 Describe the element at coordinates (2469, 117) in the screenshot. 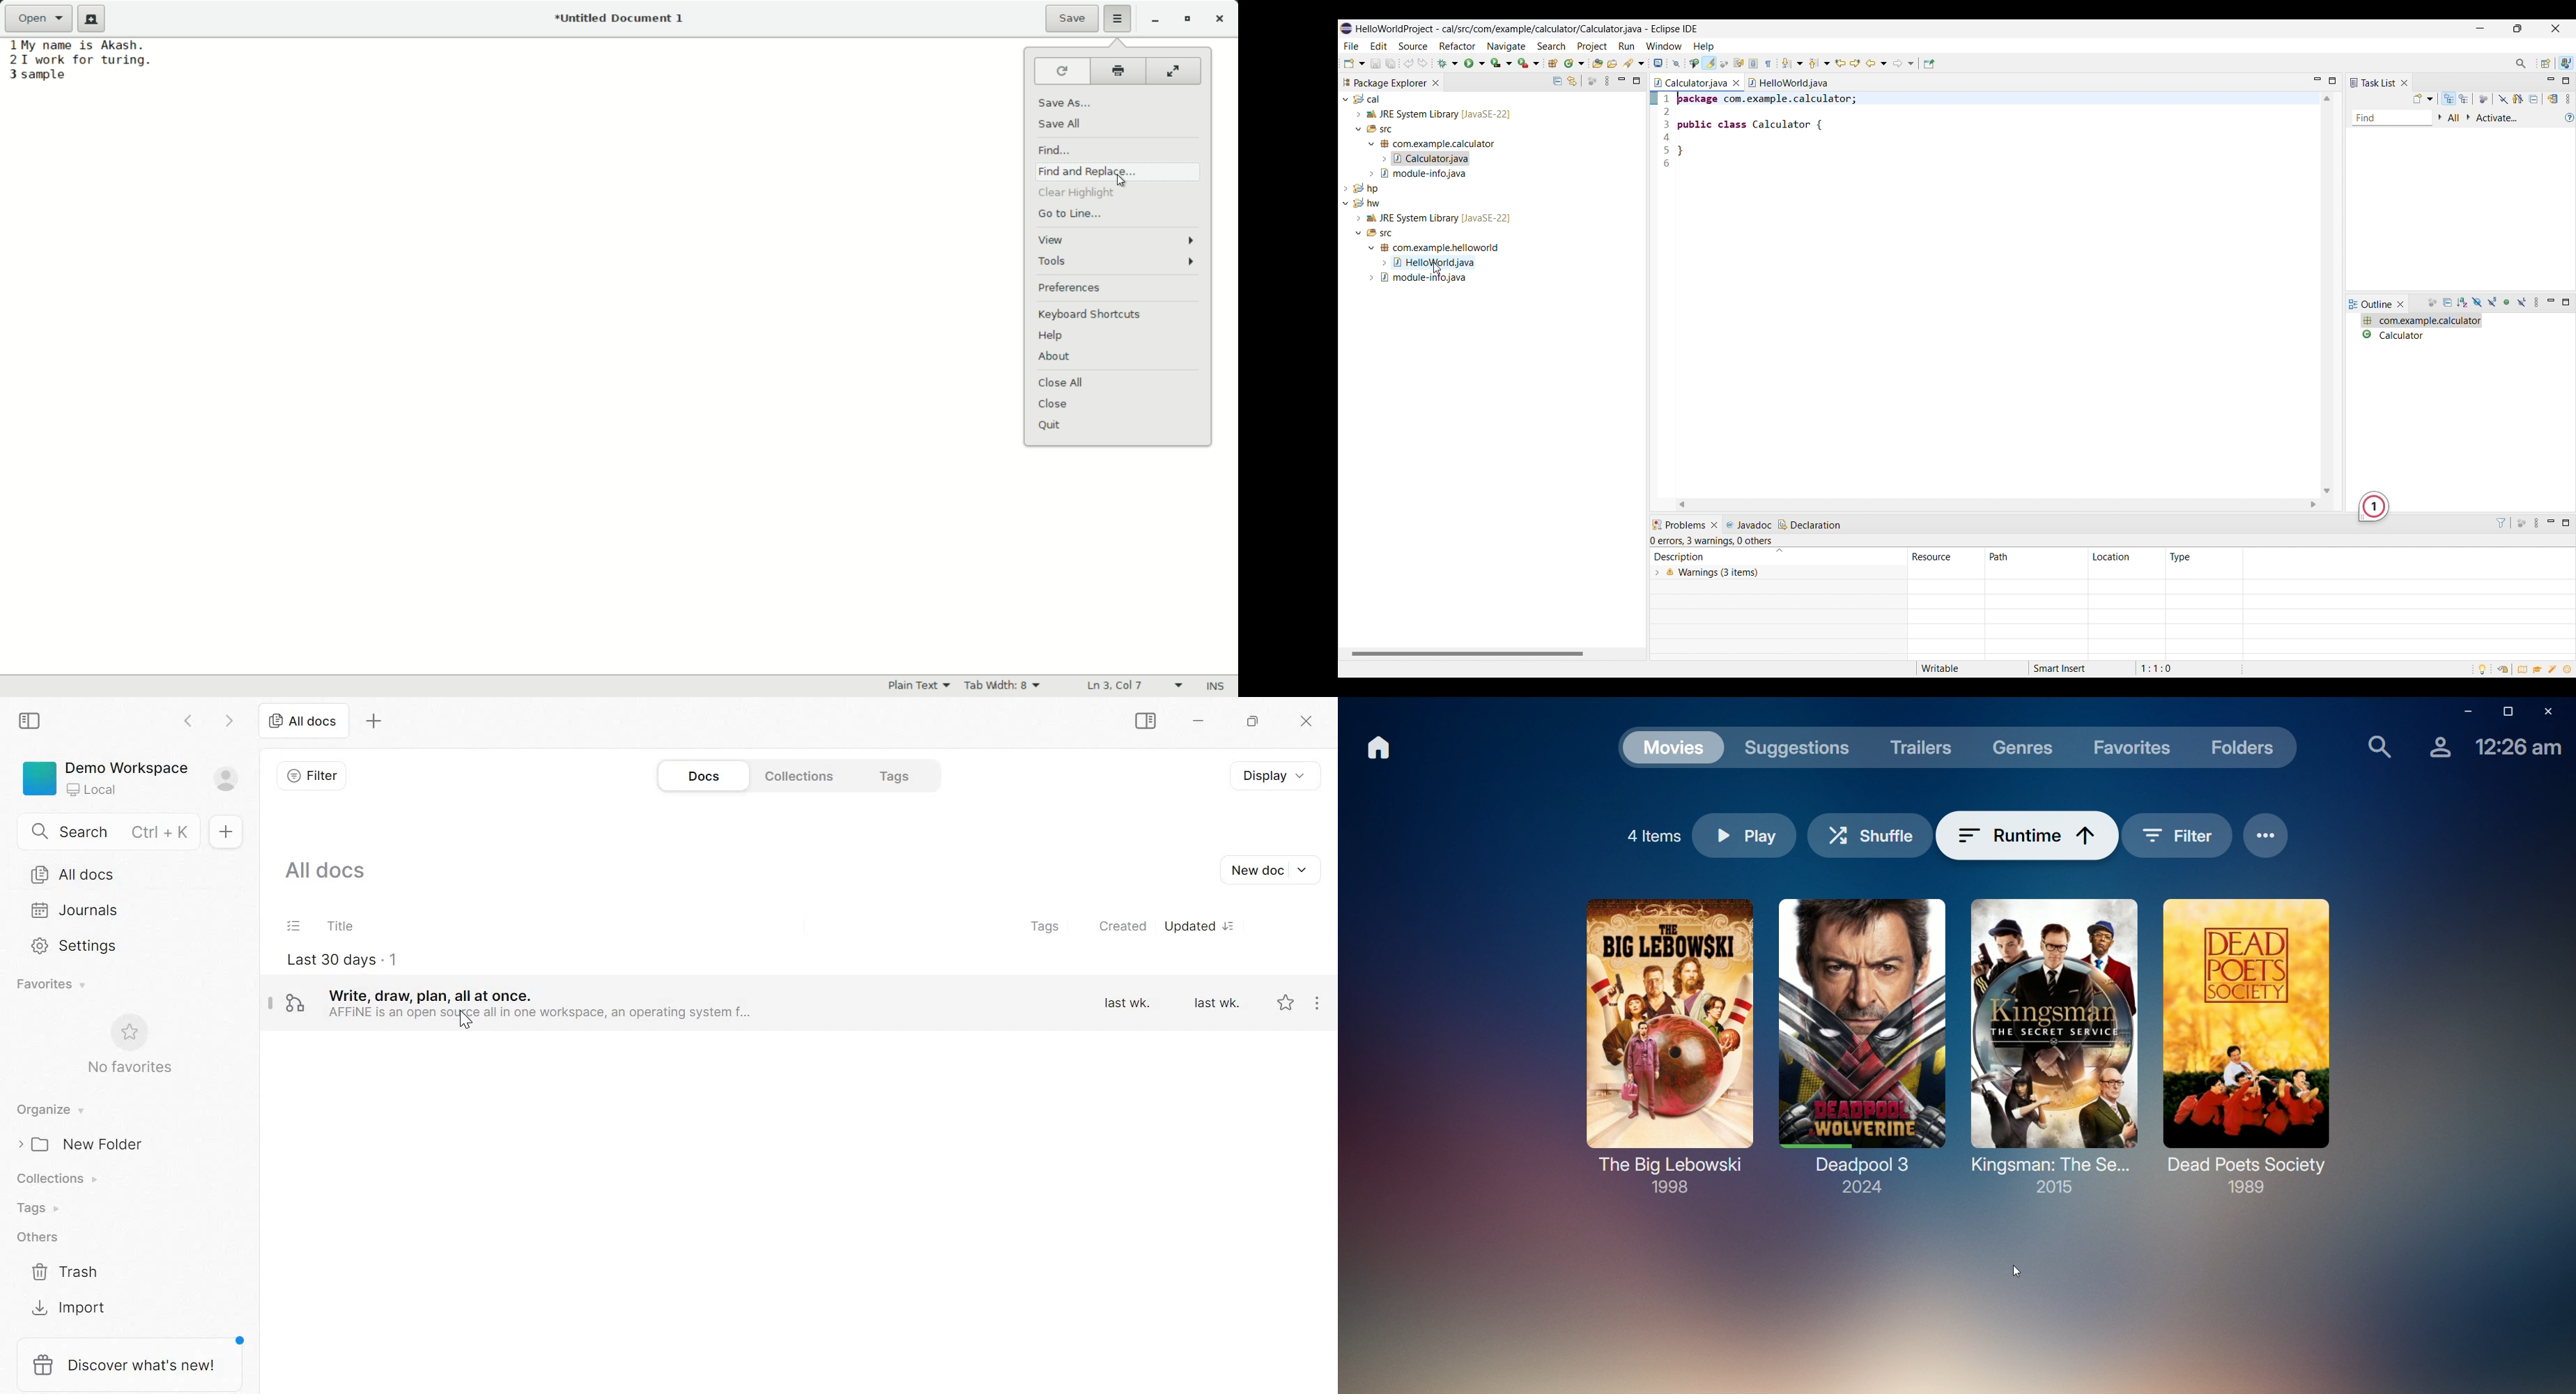

I see `Select active task` at that location.